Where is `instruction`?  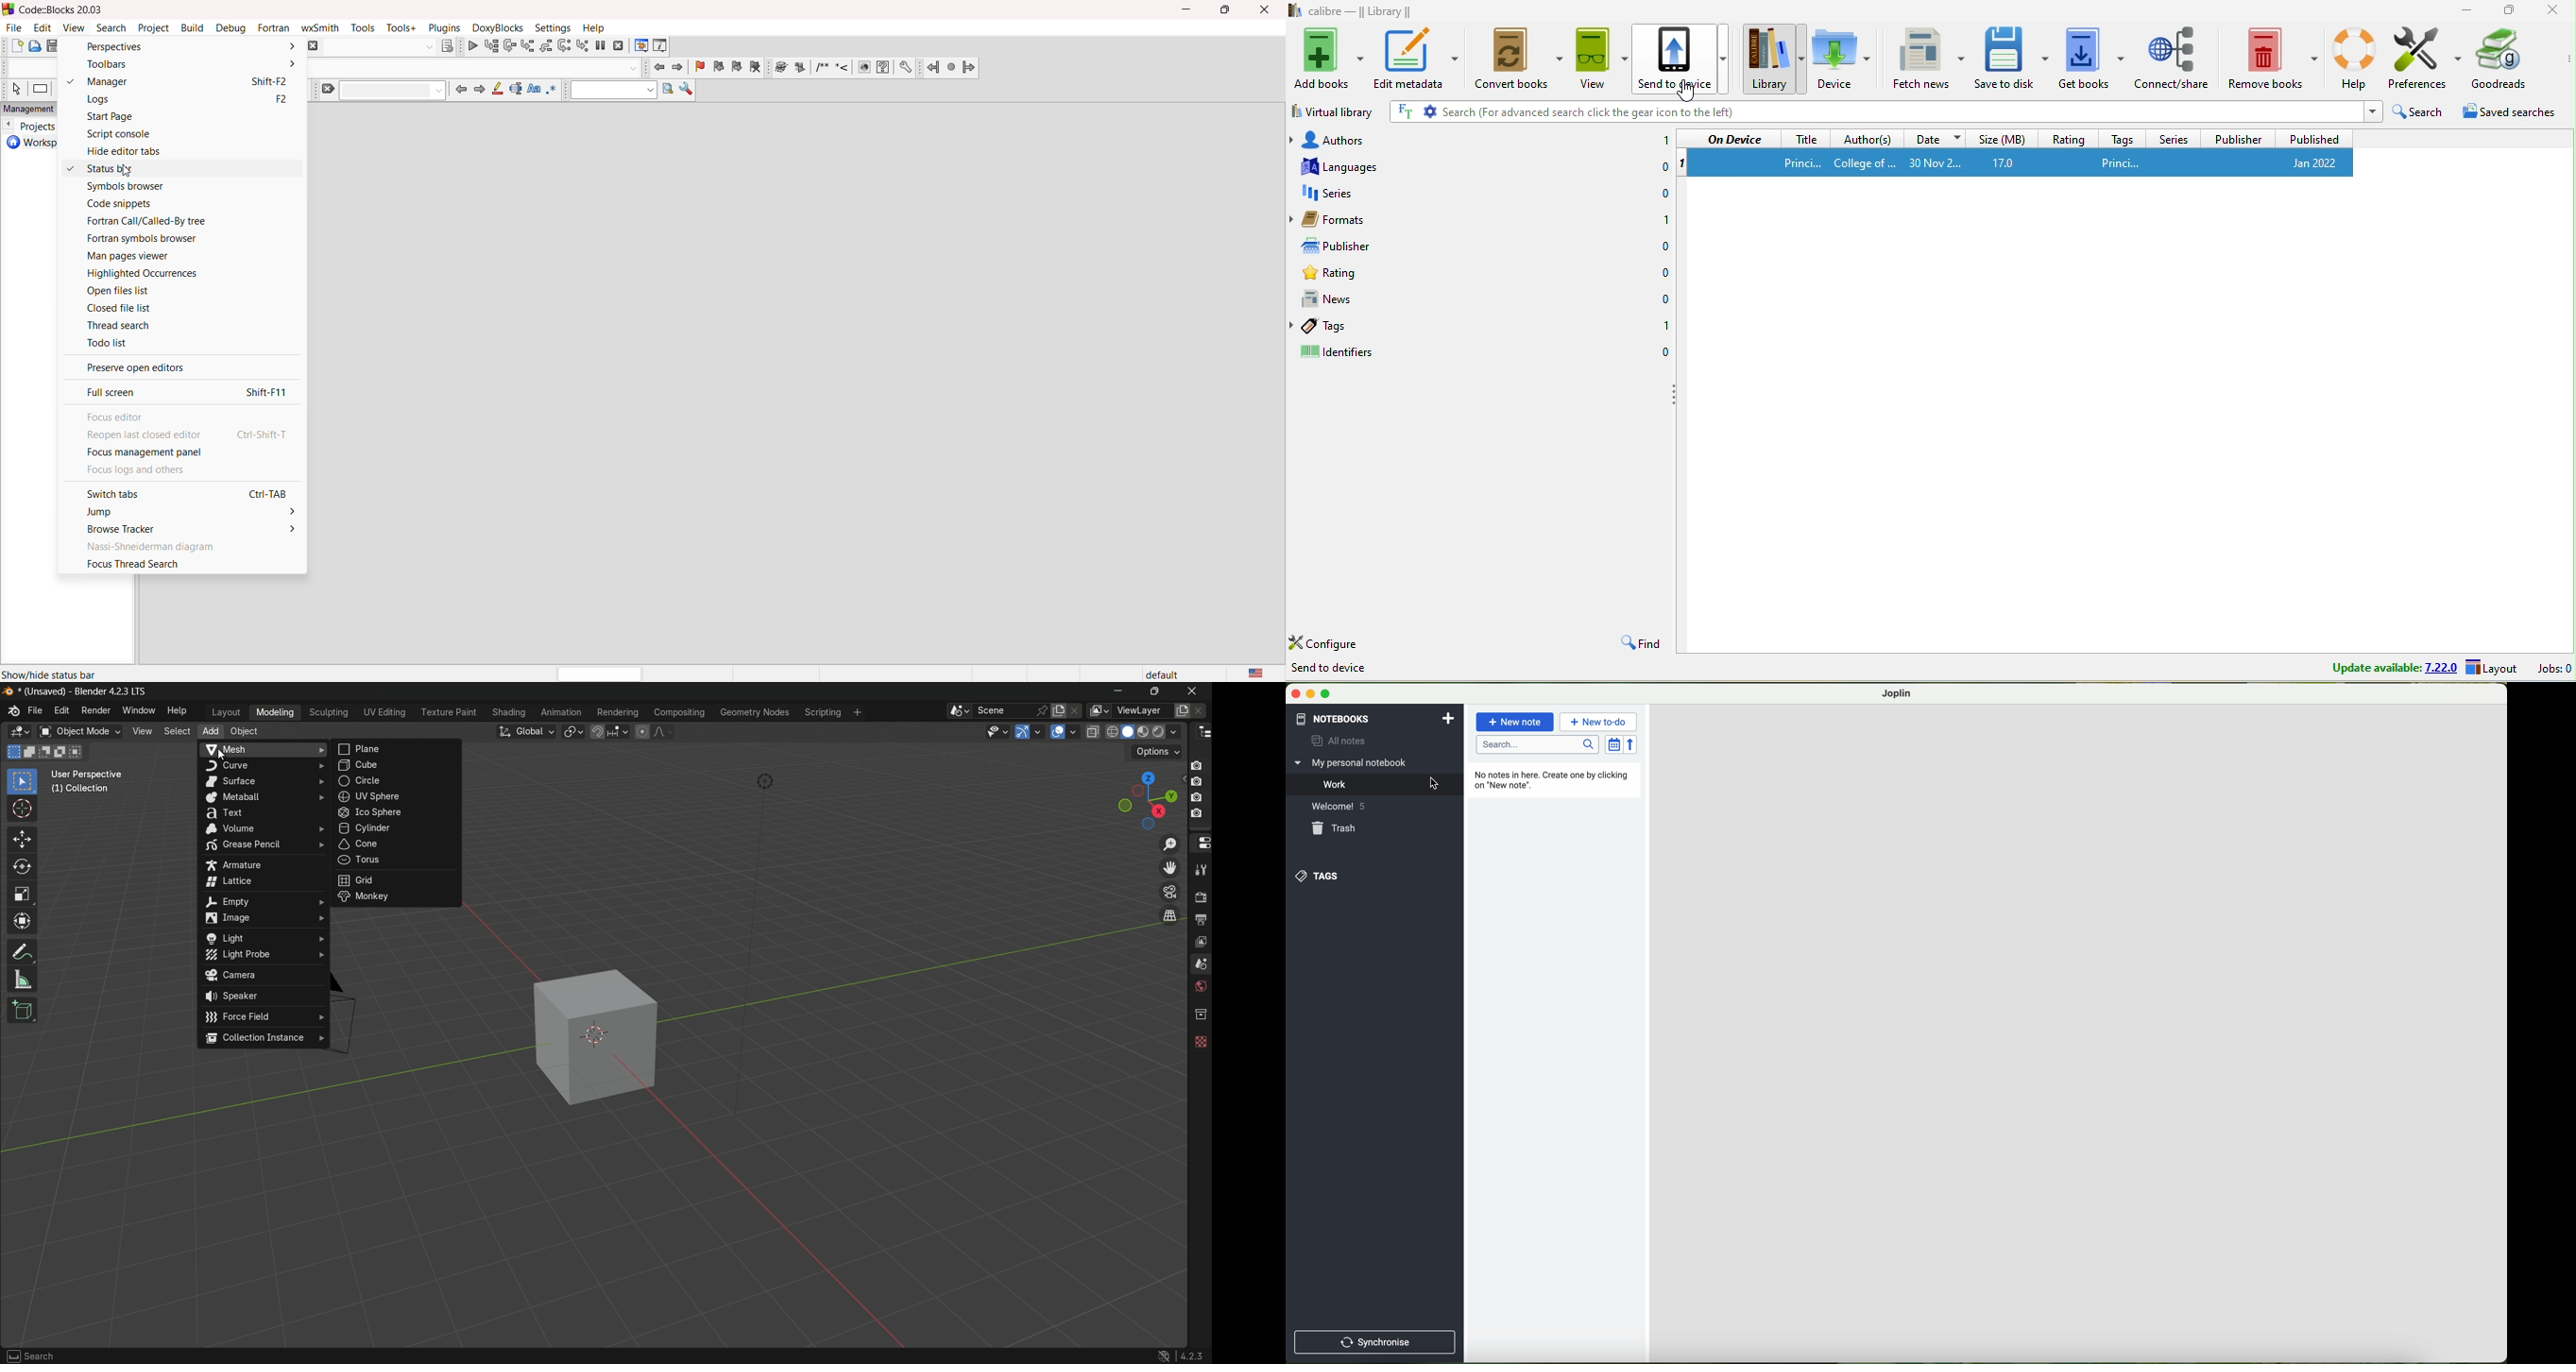 instruction is located at coordinates (40, 90).